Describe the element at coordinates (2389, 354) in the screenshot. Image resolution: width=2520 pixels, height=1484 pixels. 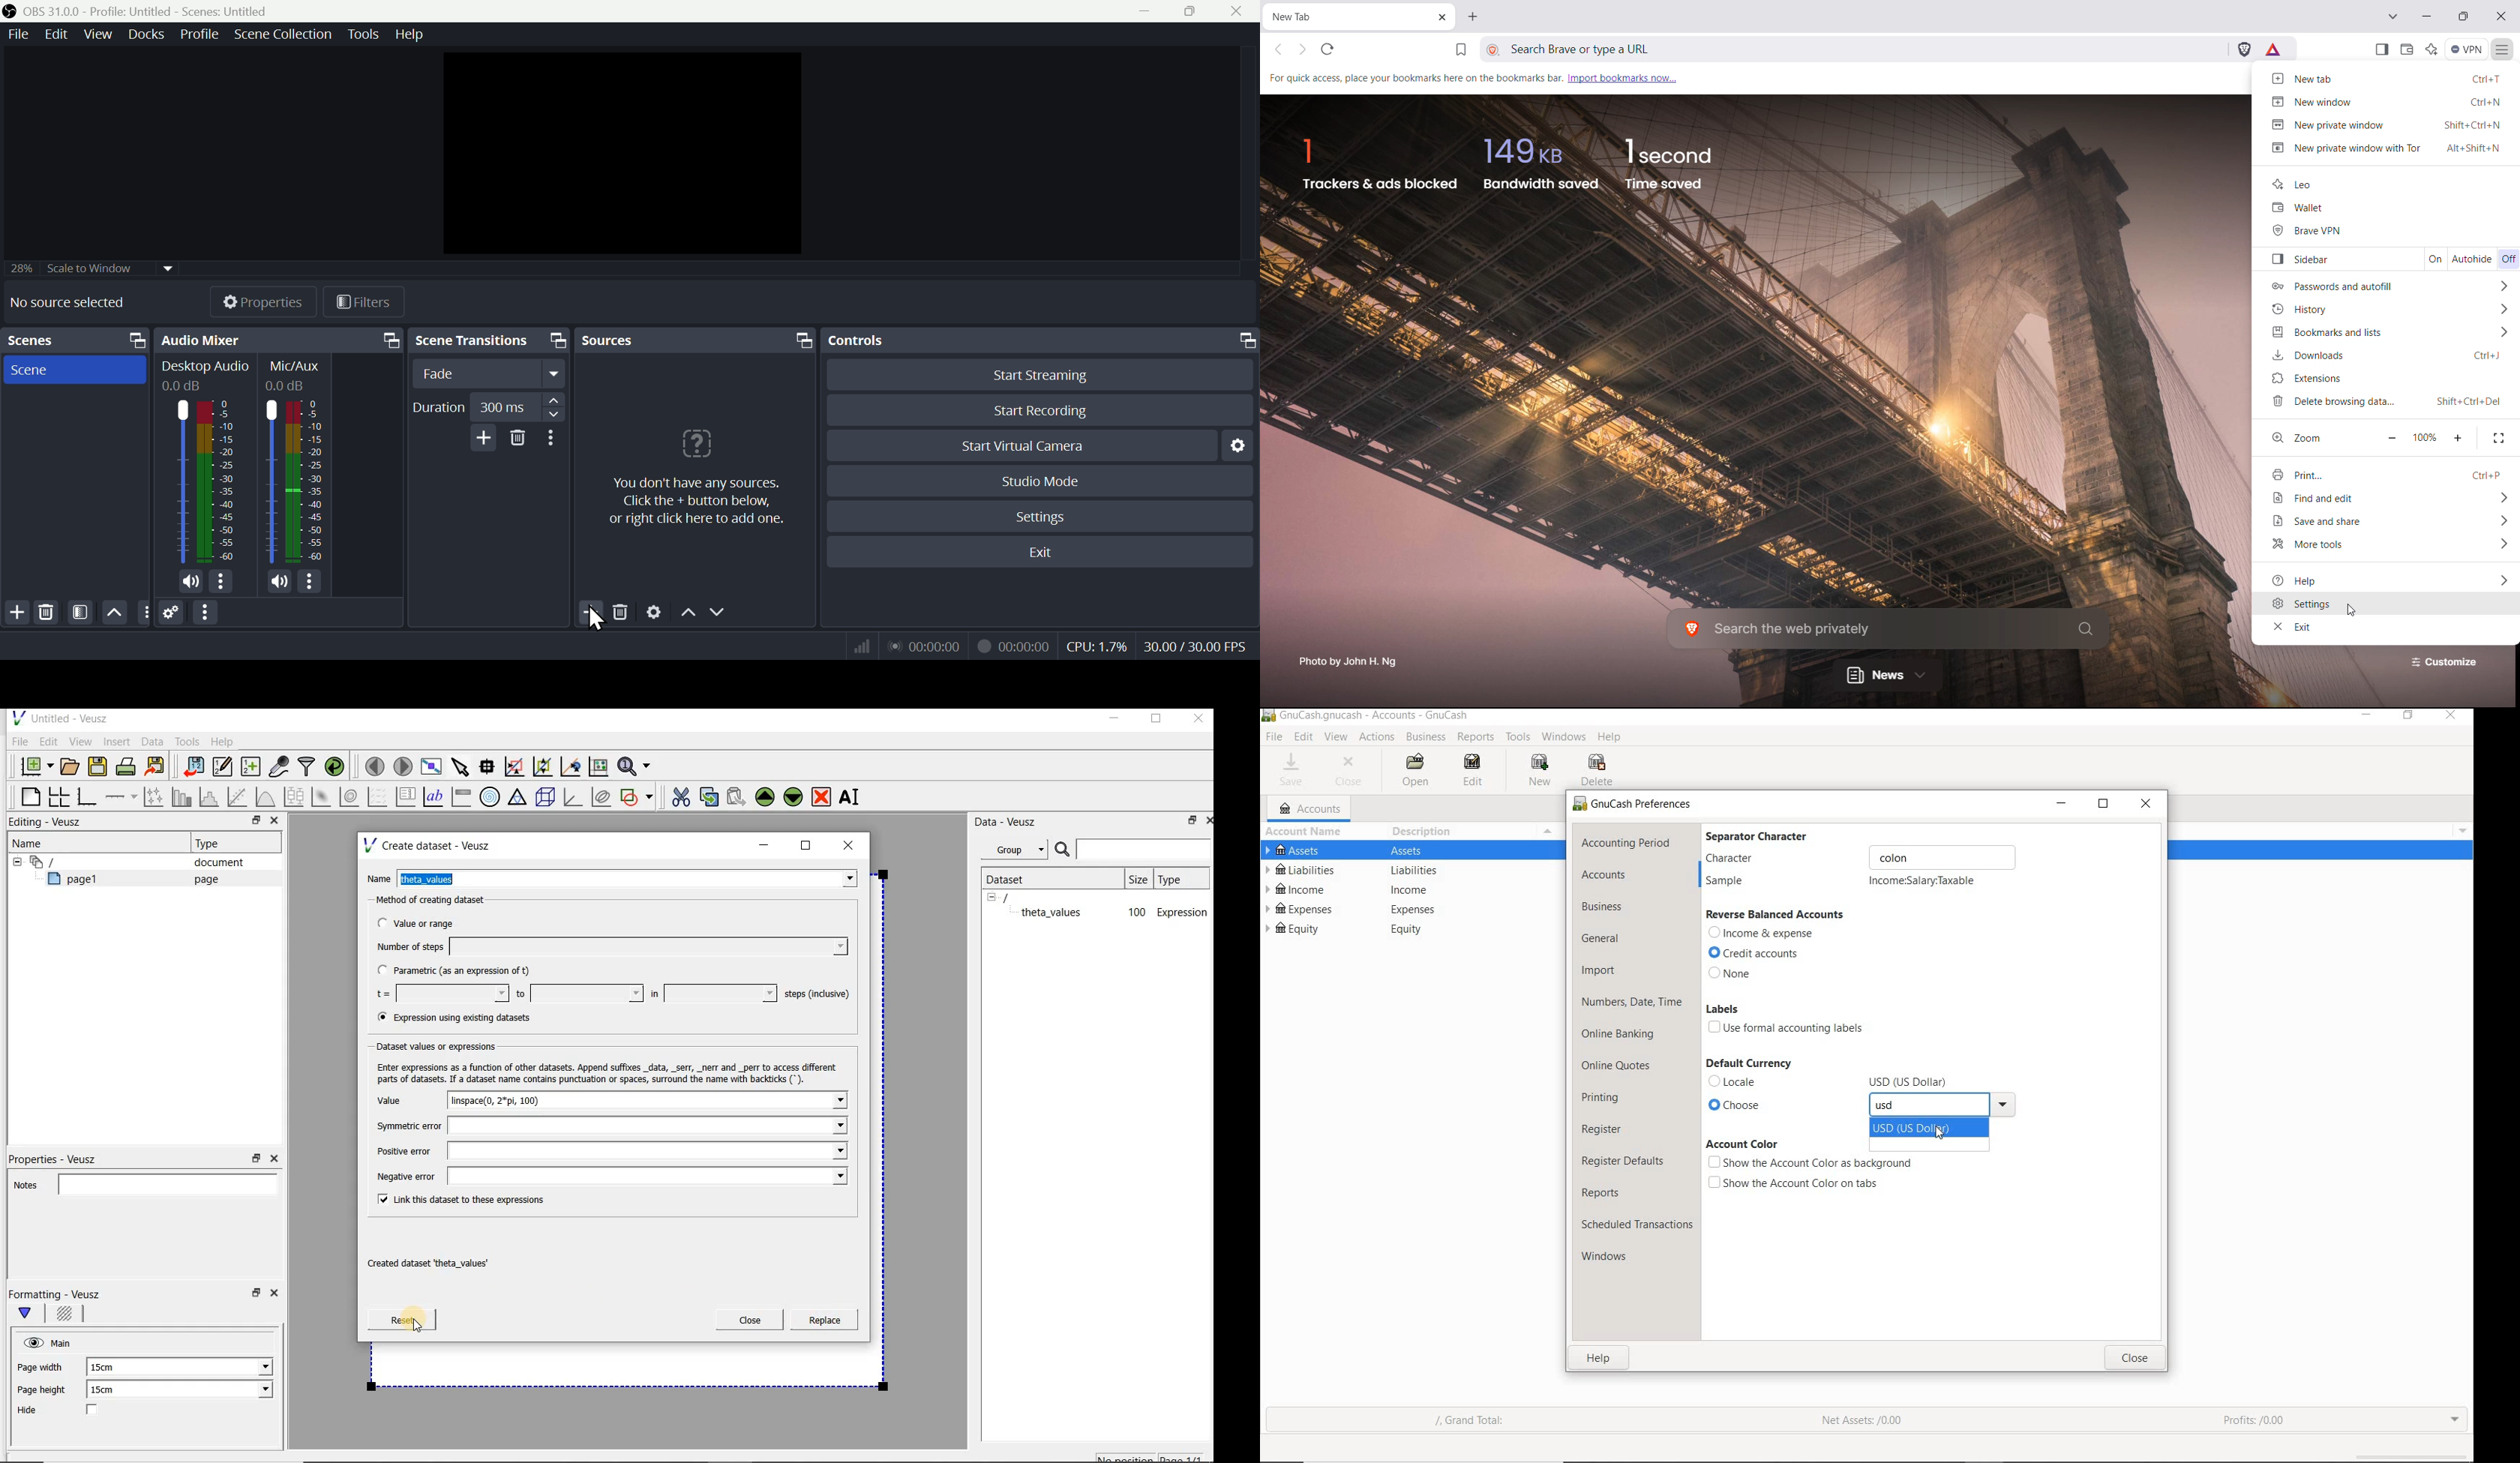
I see `downloads` at that location.